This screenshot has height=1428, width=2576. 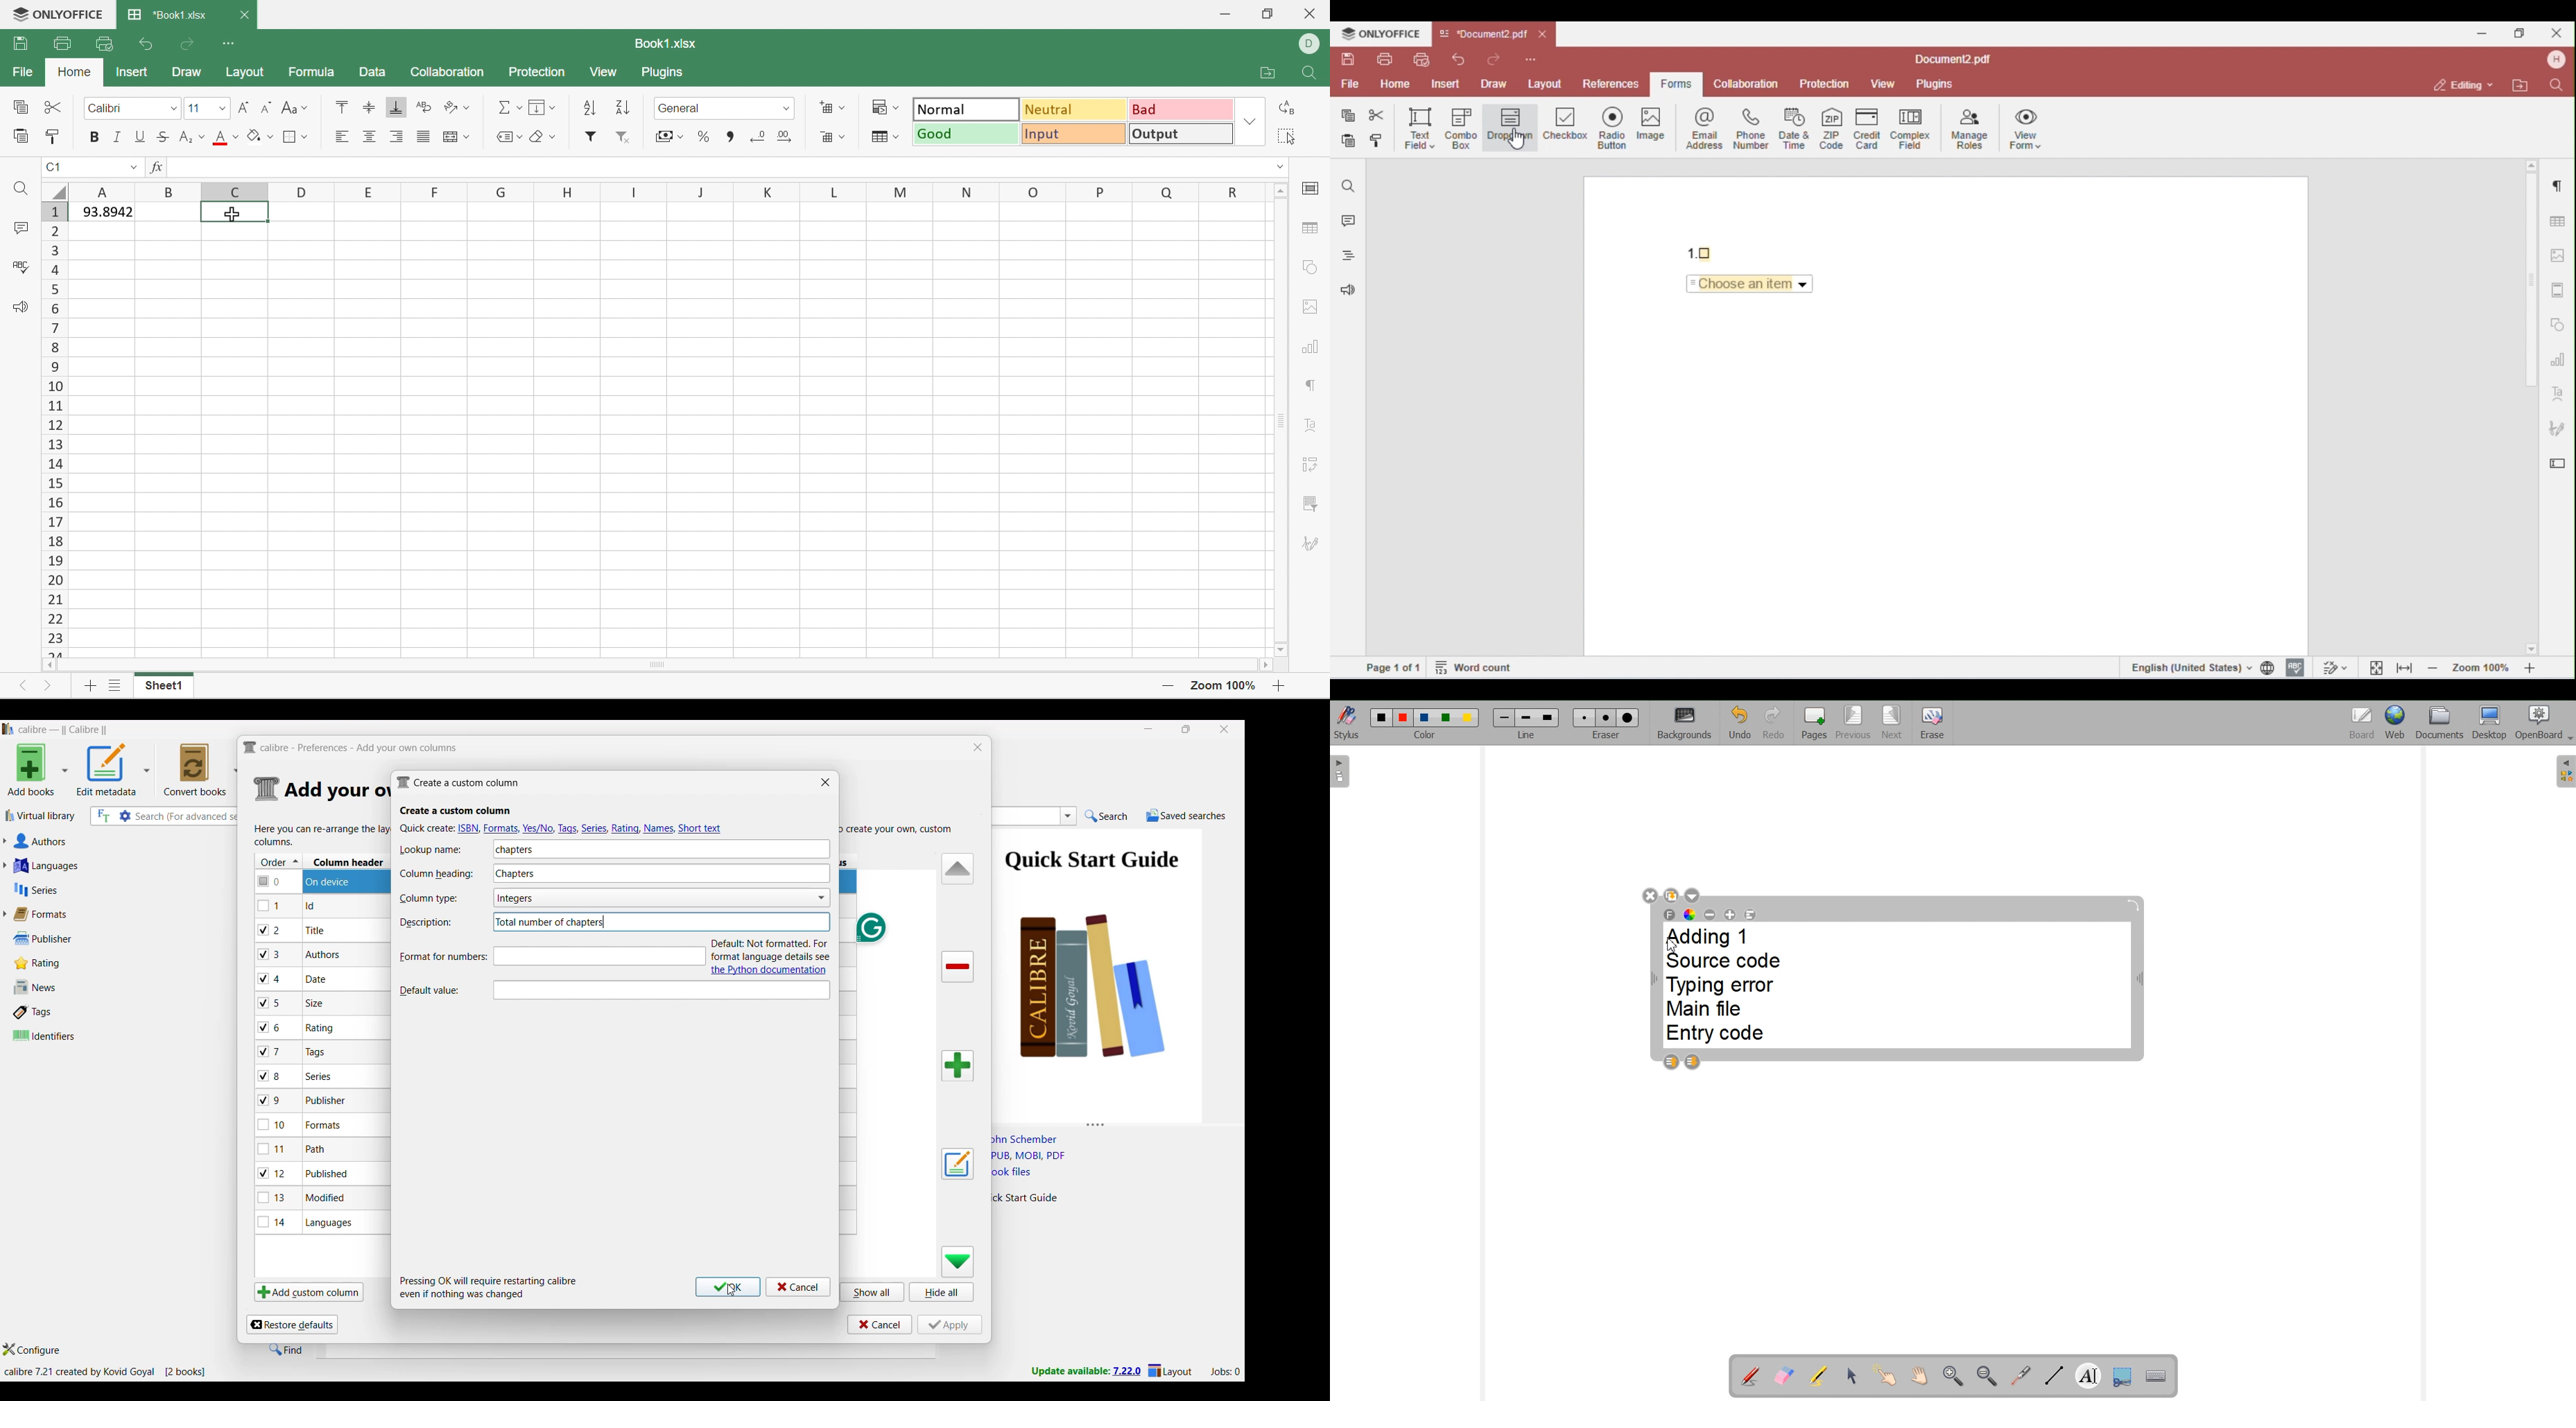 I want to click on Formats, so click(x=46, y=914).